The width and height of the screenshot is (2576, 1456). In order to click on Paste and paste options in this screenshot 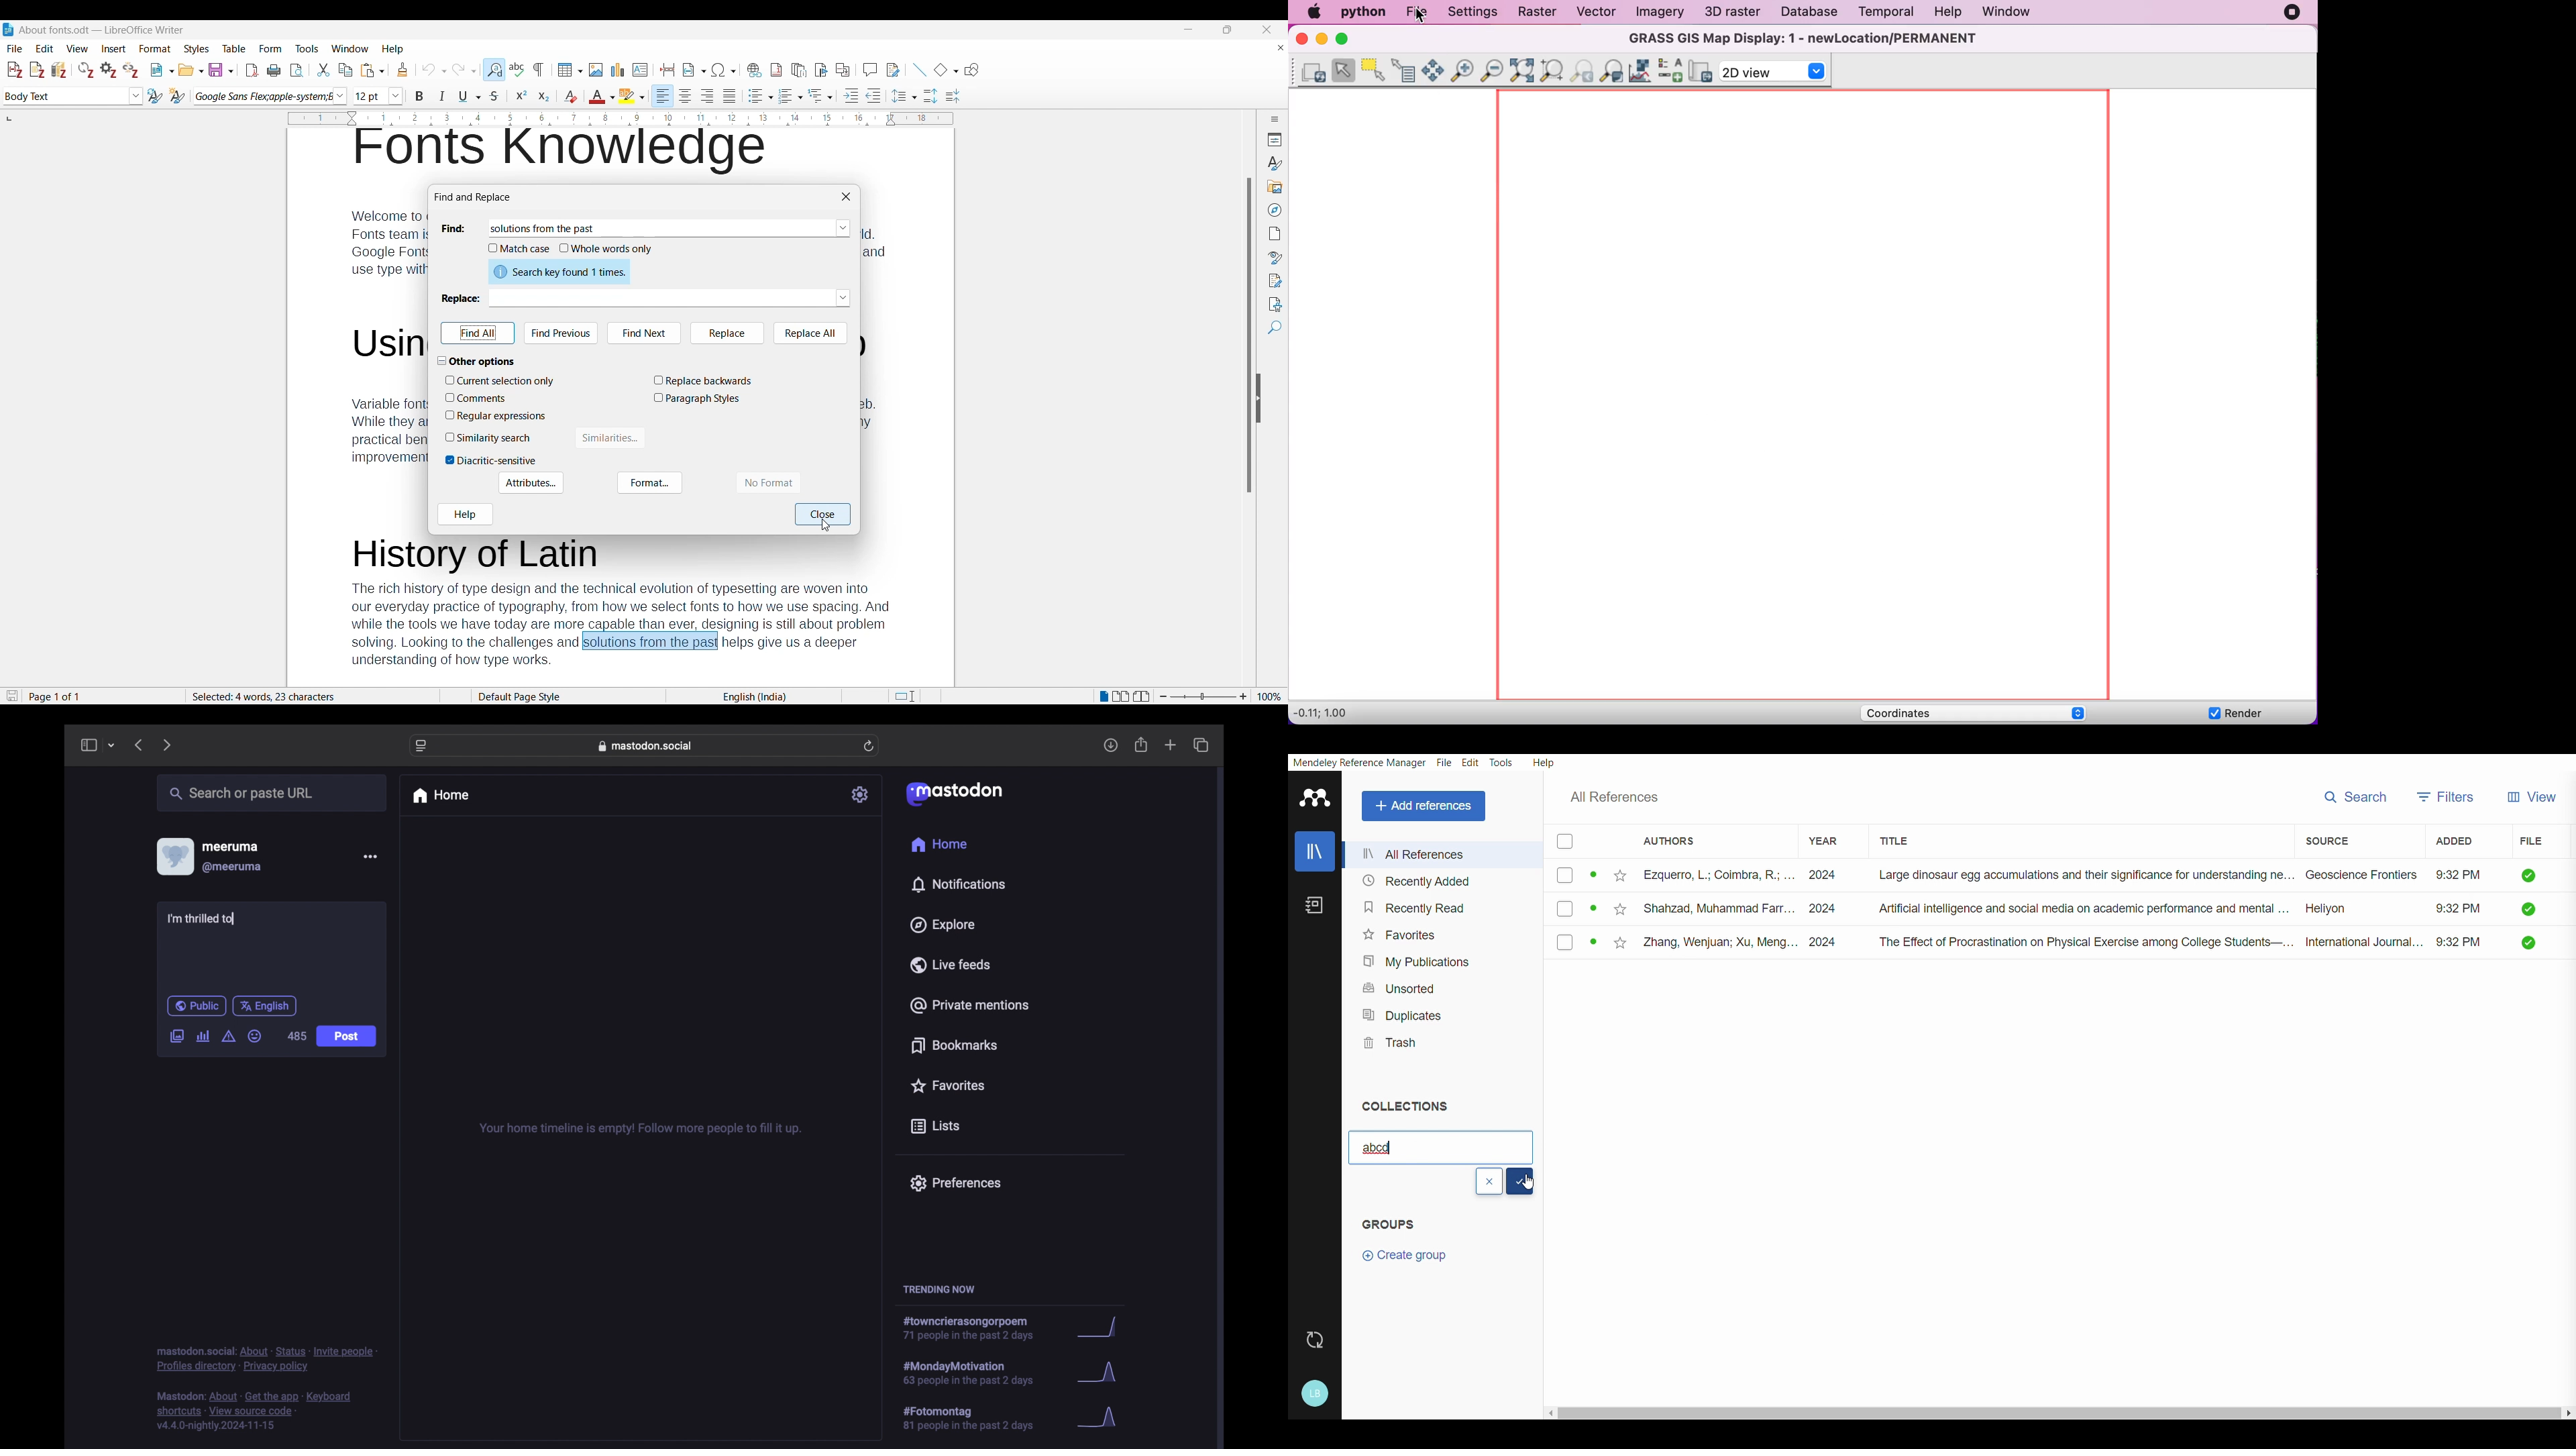, I will do `click(373, 70)`.